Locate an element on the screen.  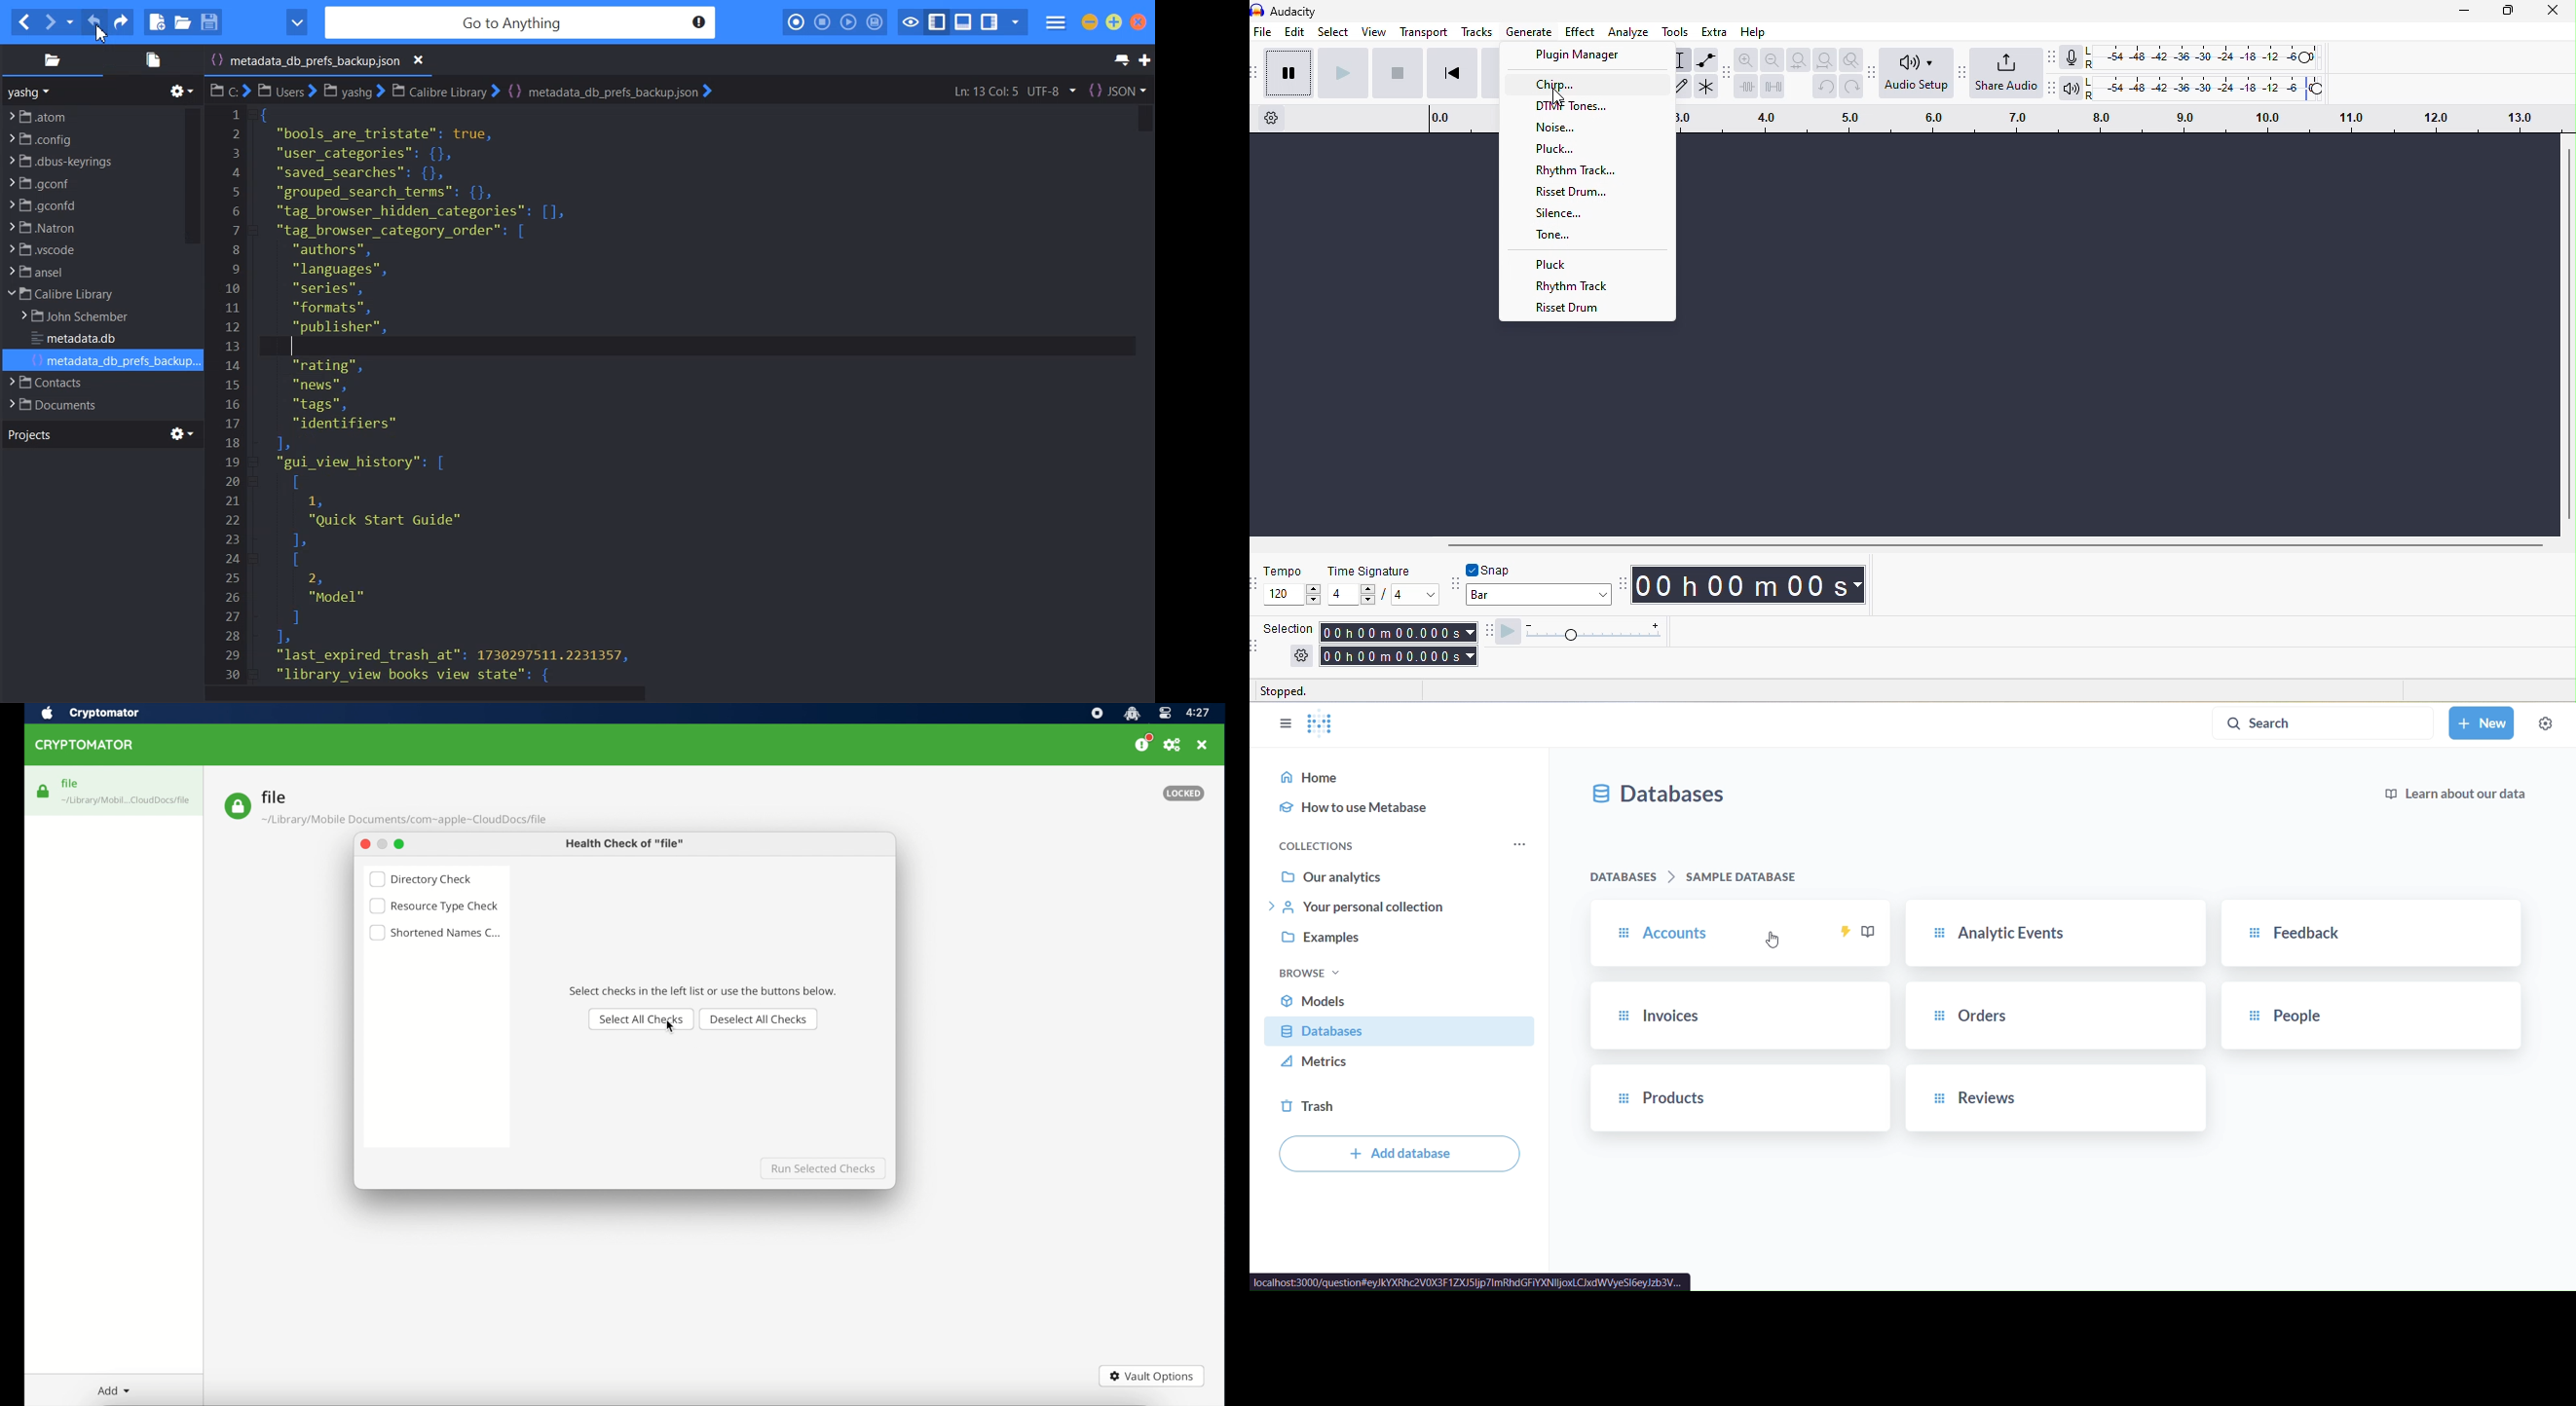
Horizontal scroll bar is located at coordinates (679, 694).